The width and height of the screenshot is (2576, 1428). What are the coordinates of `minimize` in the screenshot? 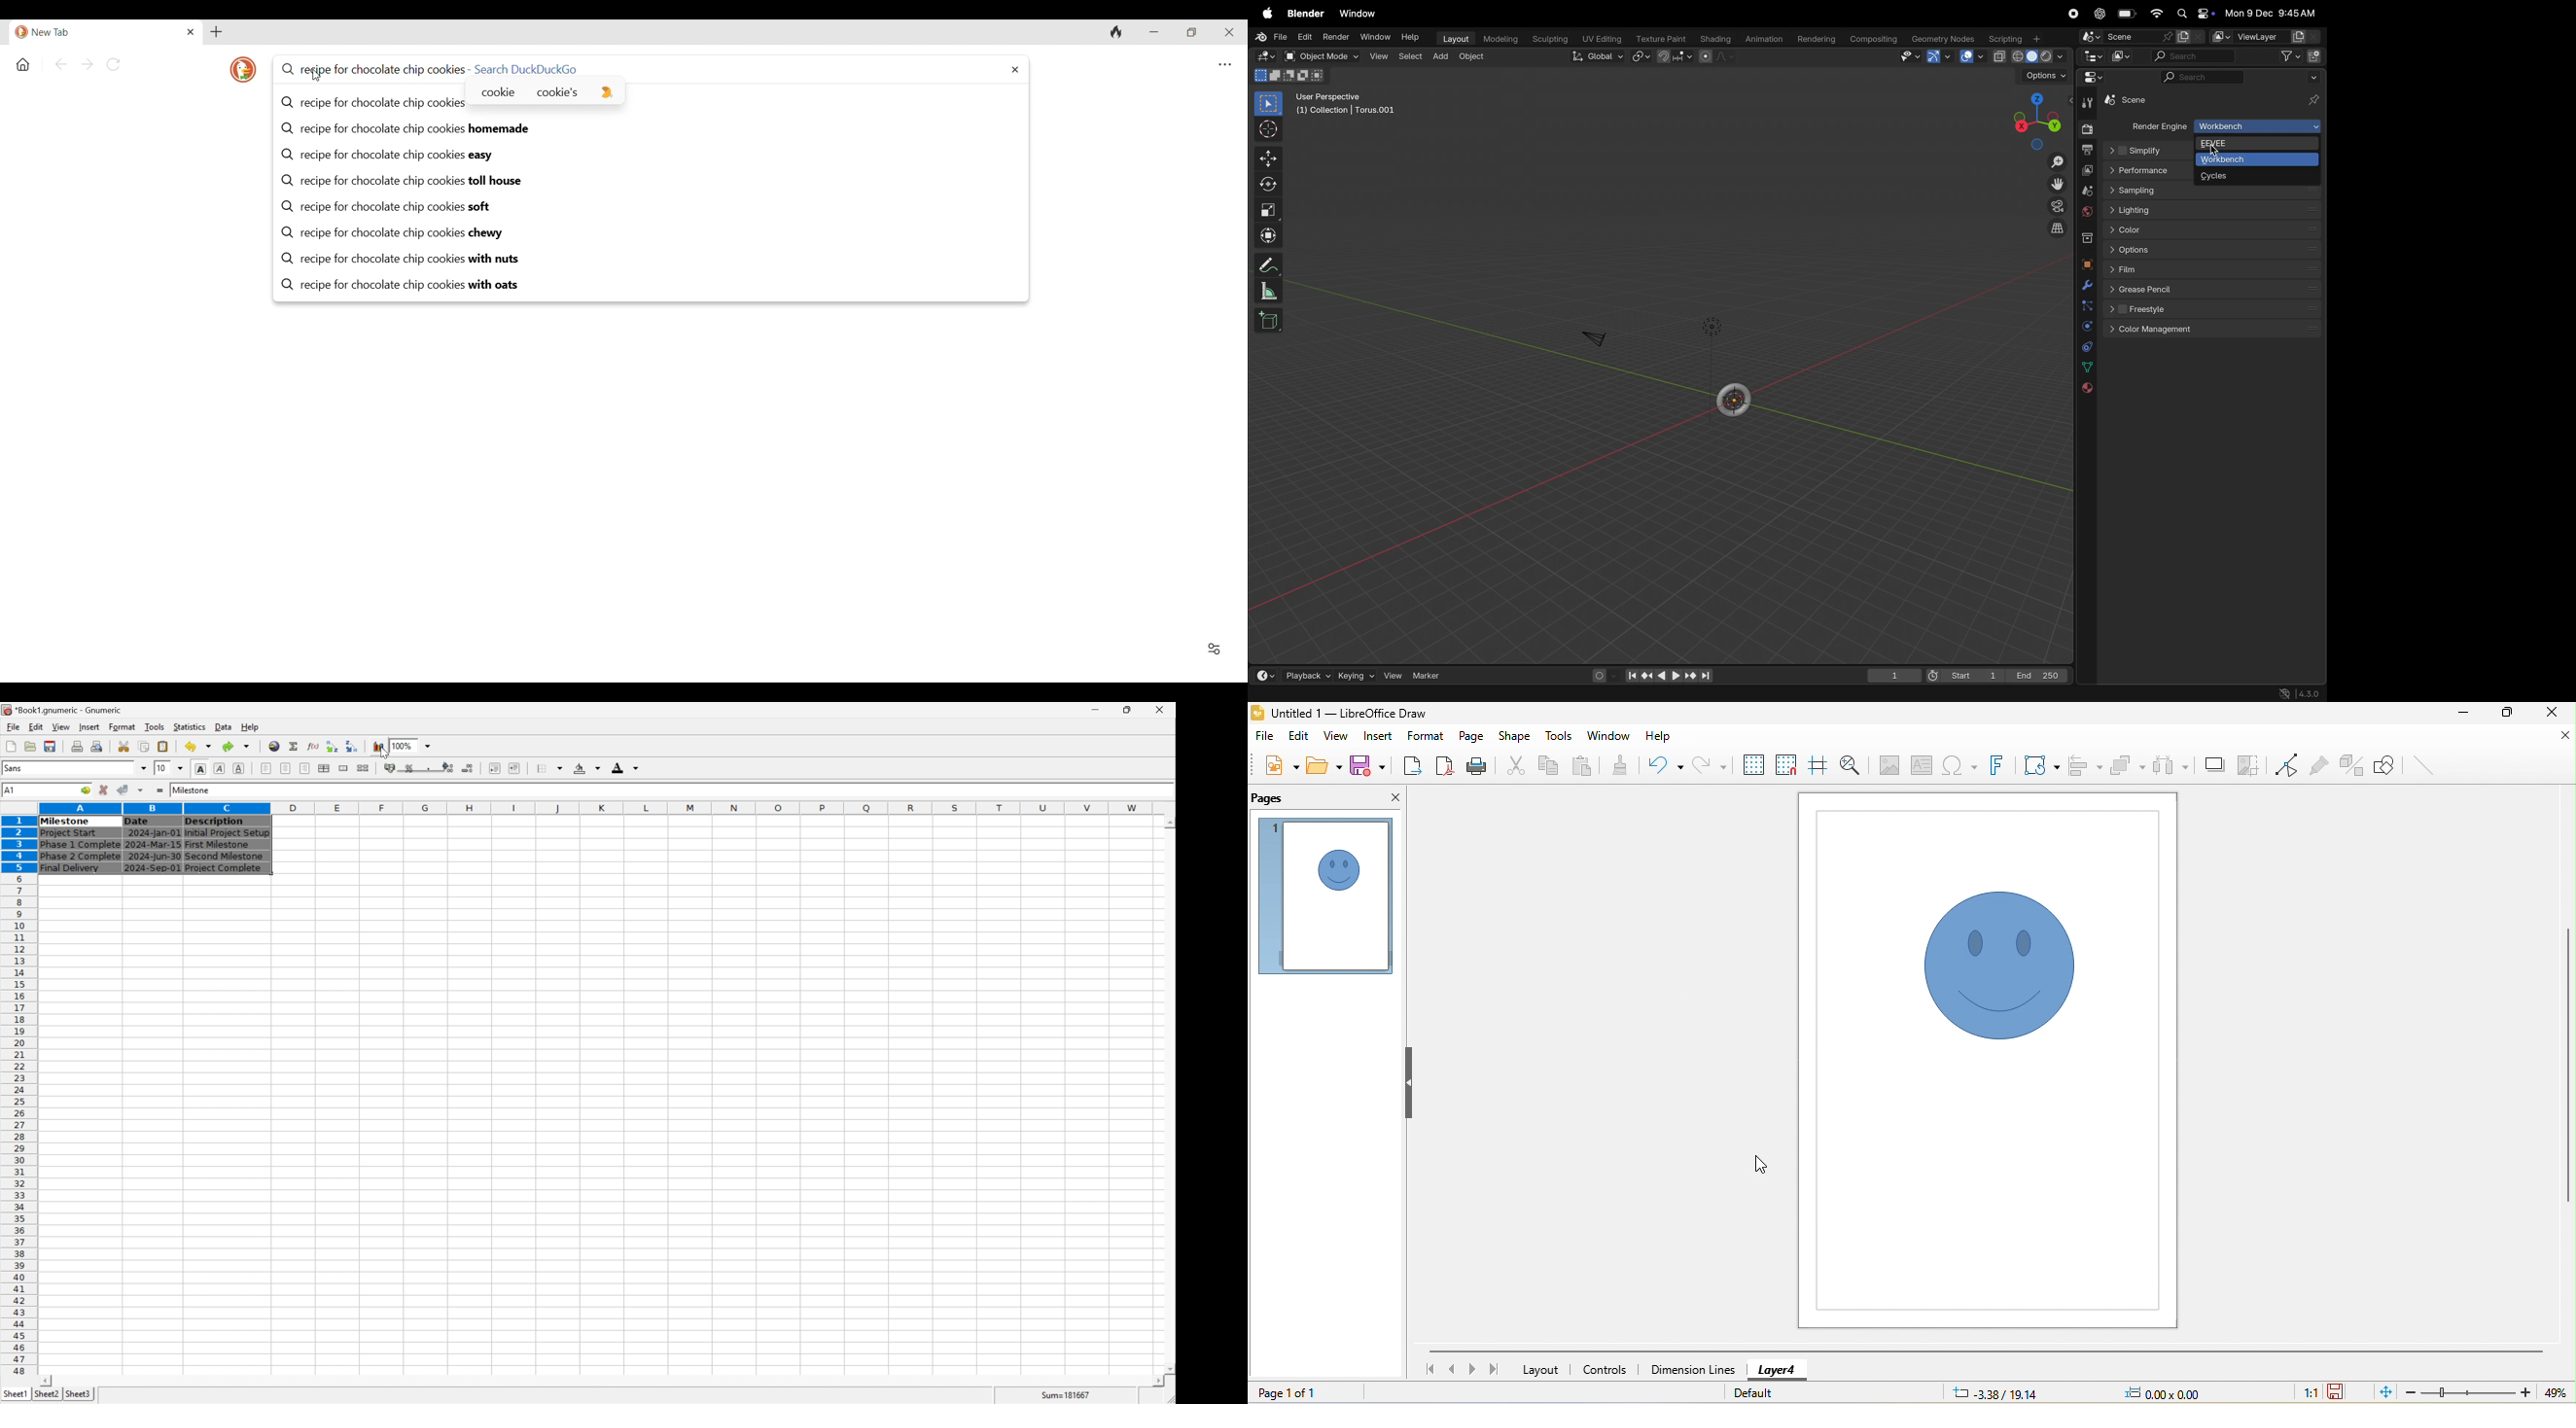 It's located at (1103, 708).